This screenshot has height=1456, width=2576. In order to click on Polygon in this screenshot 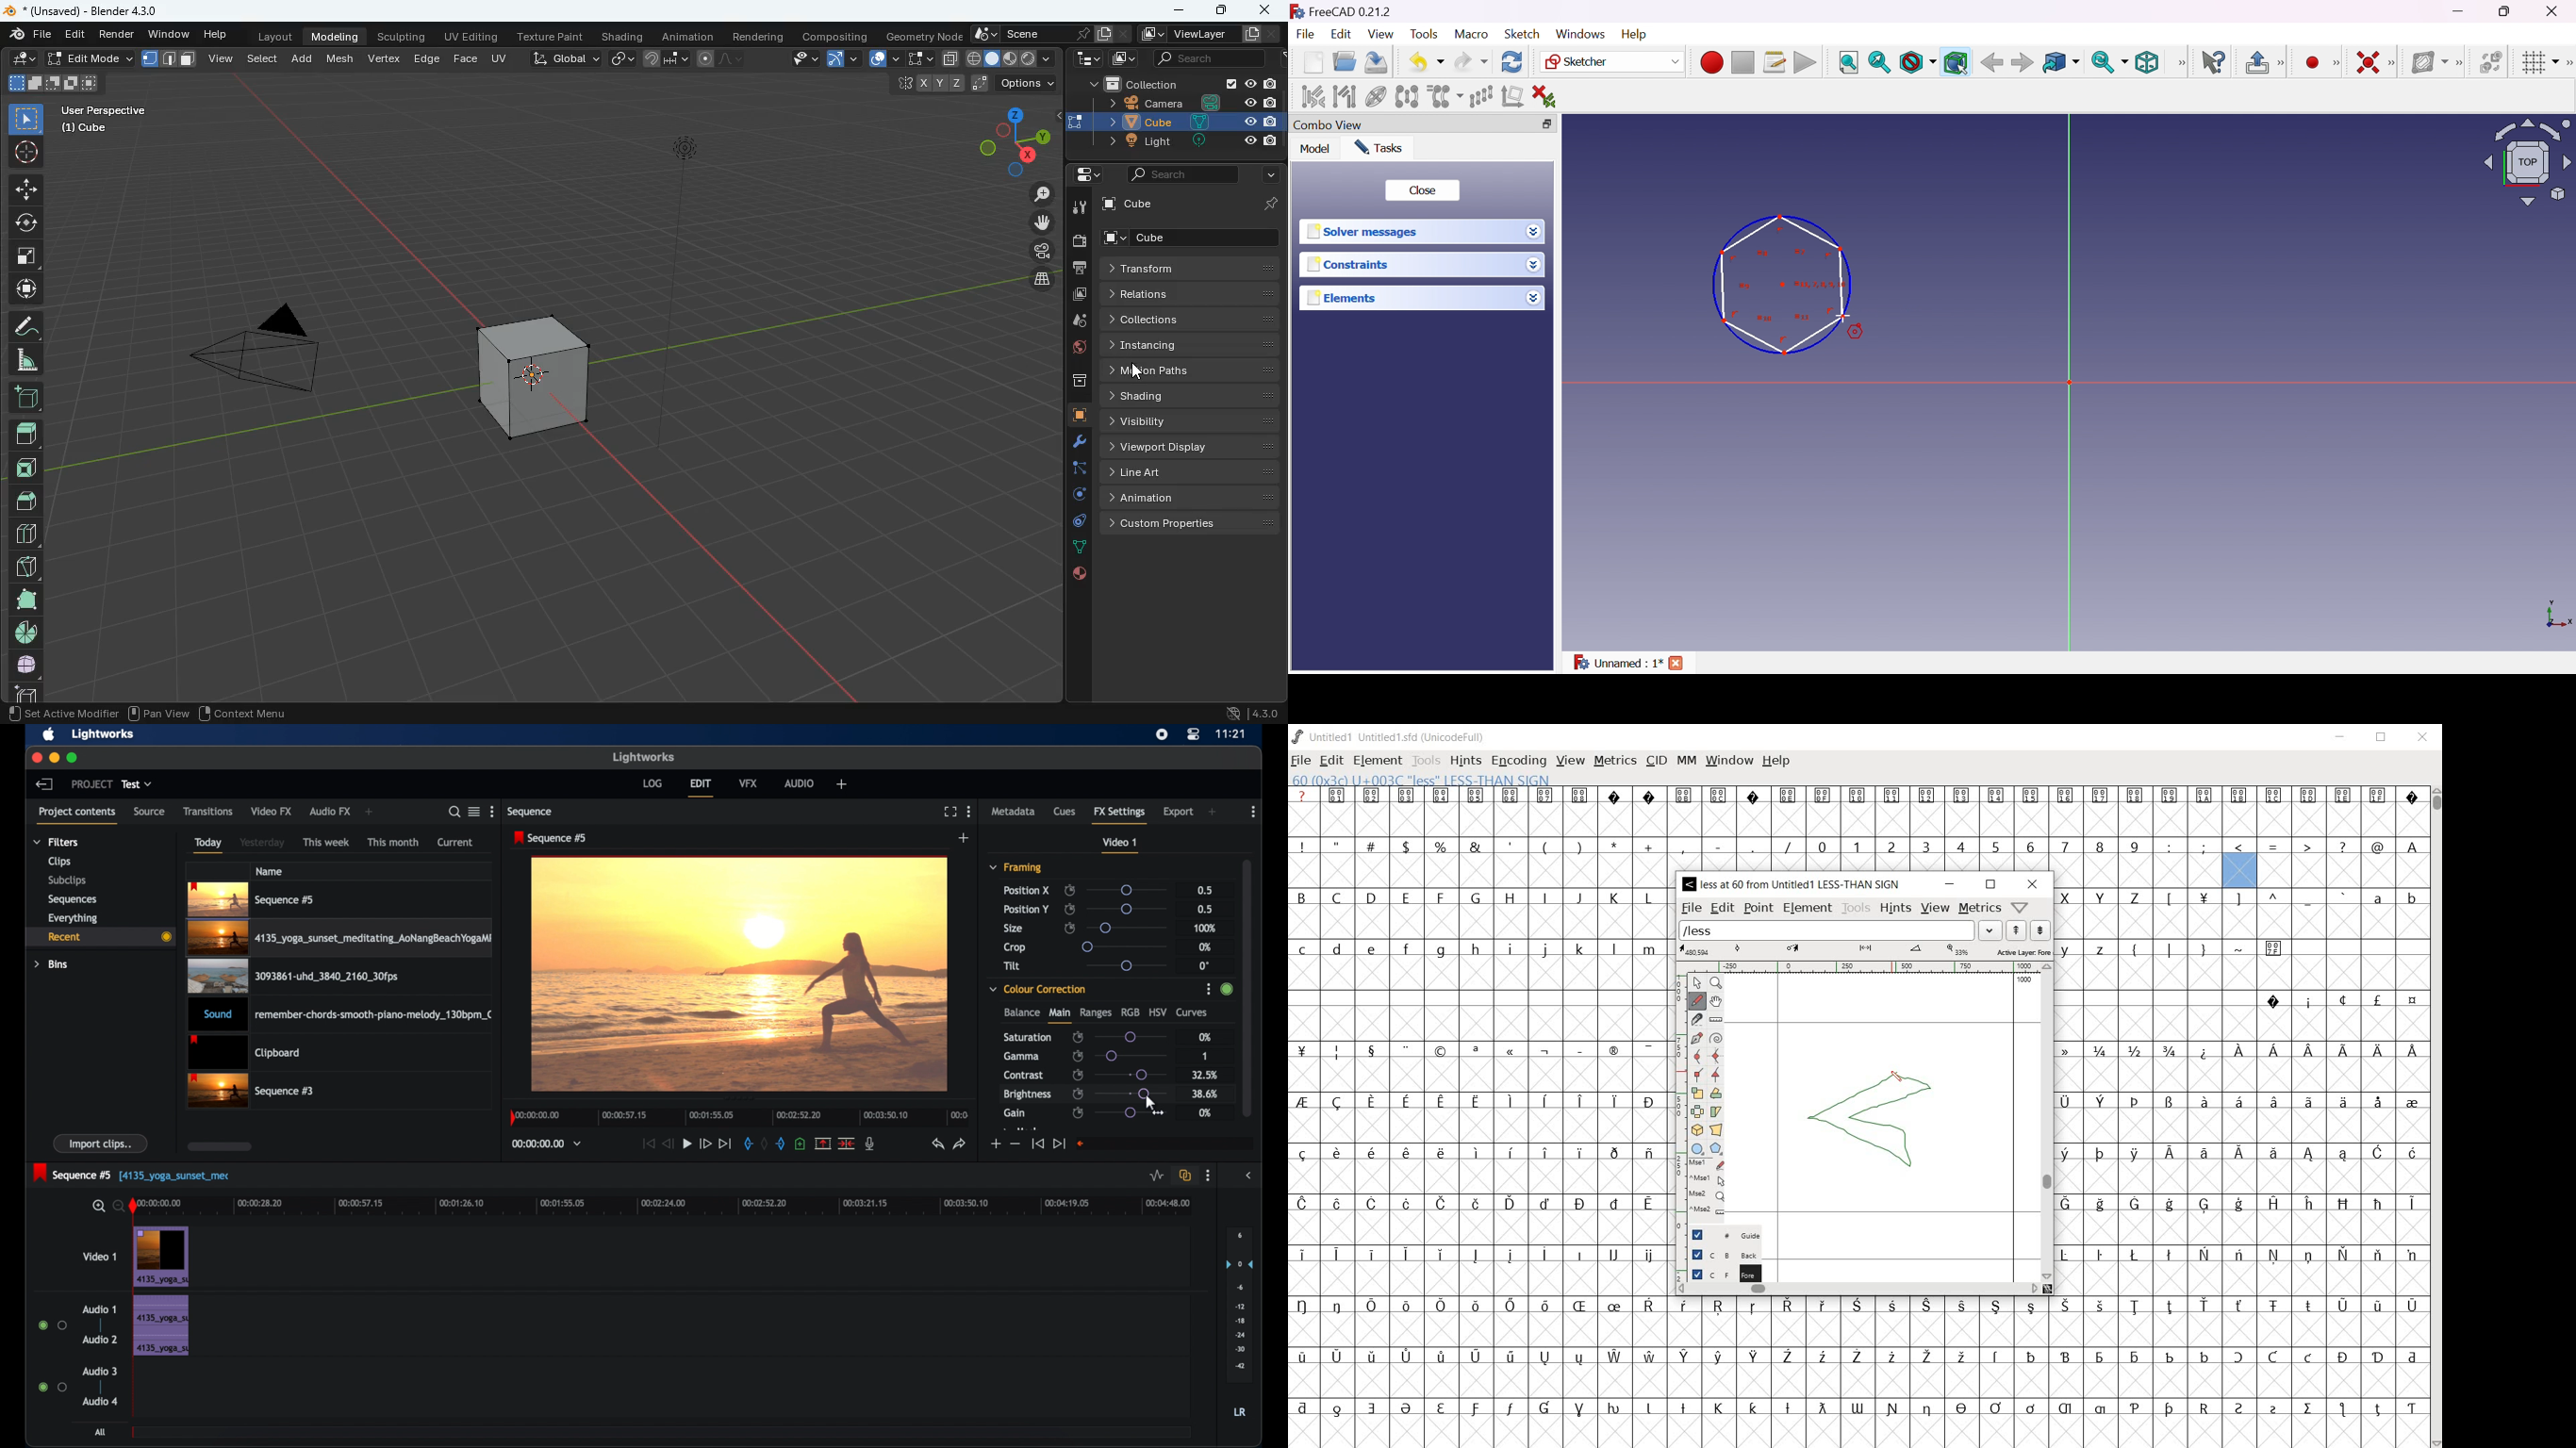, I will do `click(1784, 287)`.